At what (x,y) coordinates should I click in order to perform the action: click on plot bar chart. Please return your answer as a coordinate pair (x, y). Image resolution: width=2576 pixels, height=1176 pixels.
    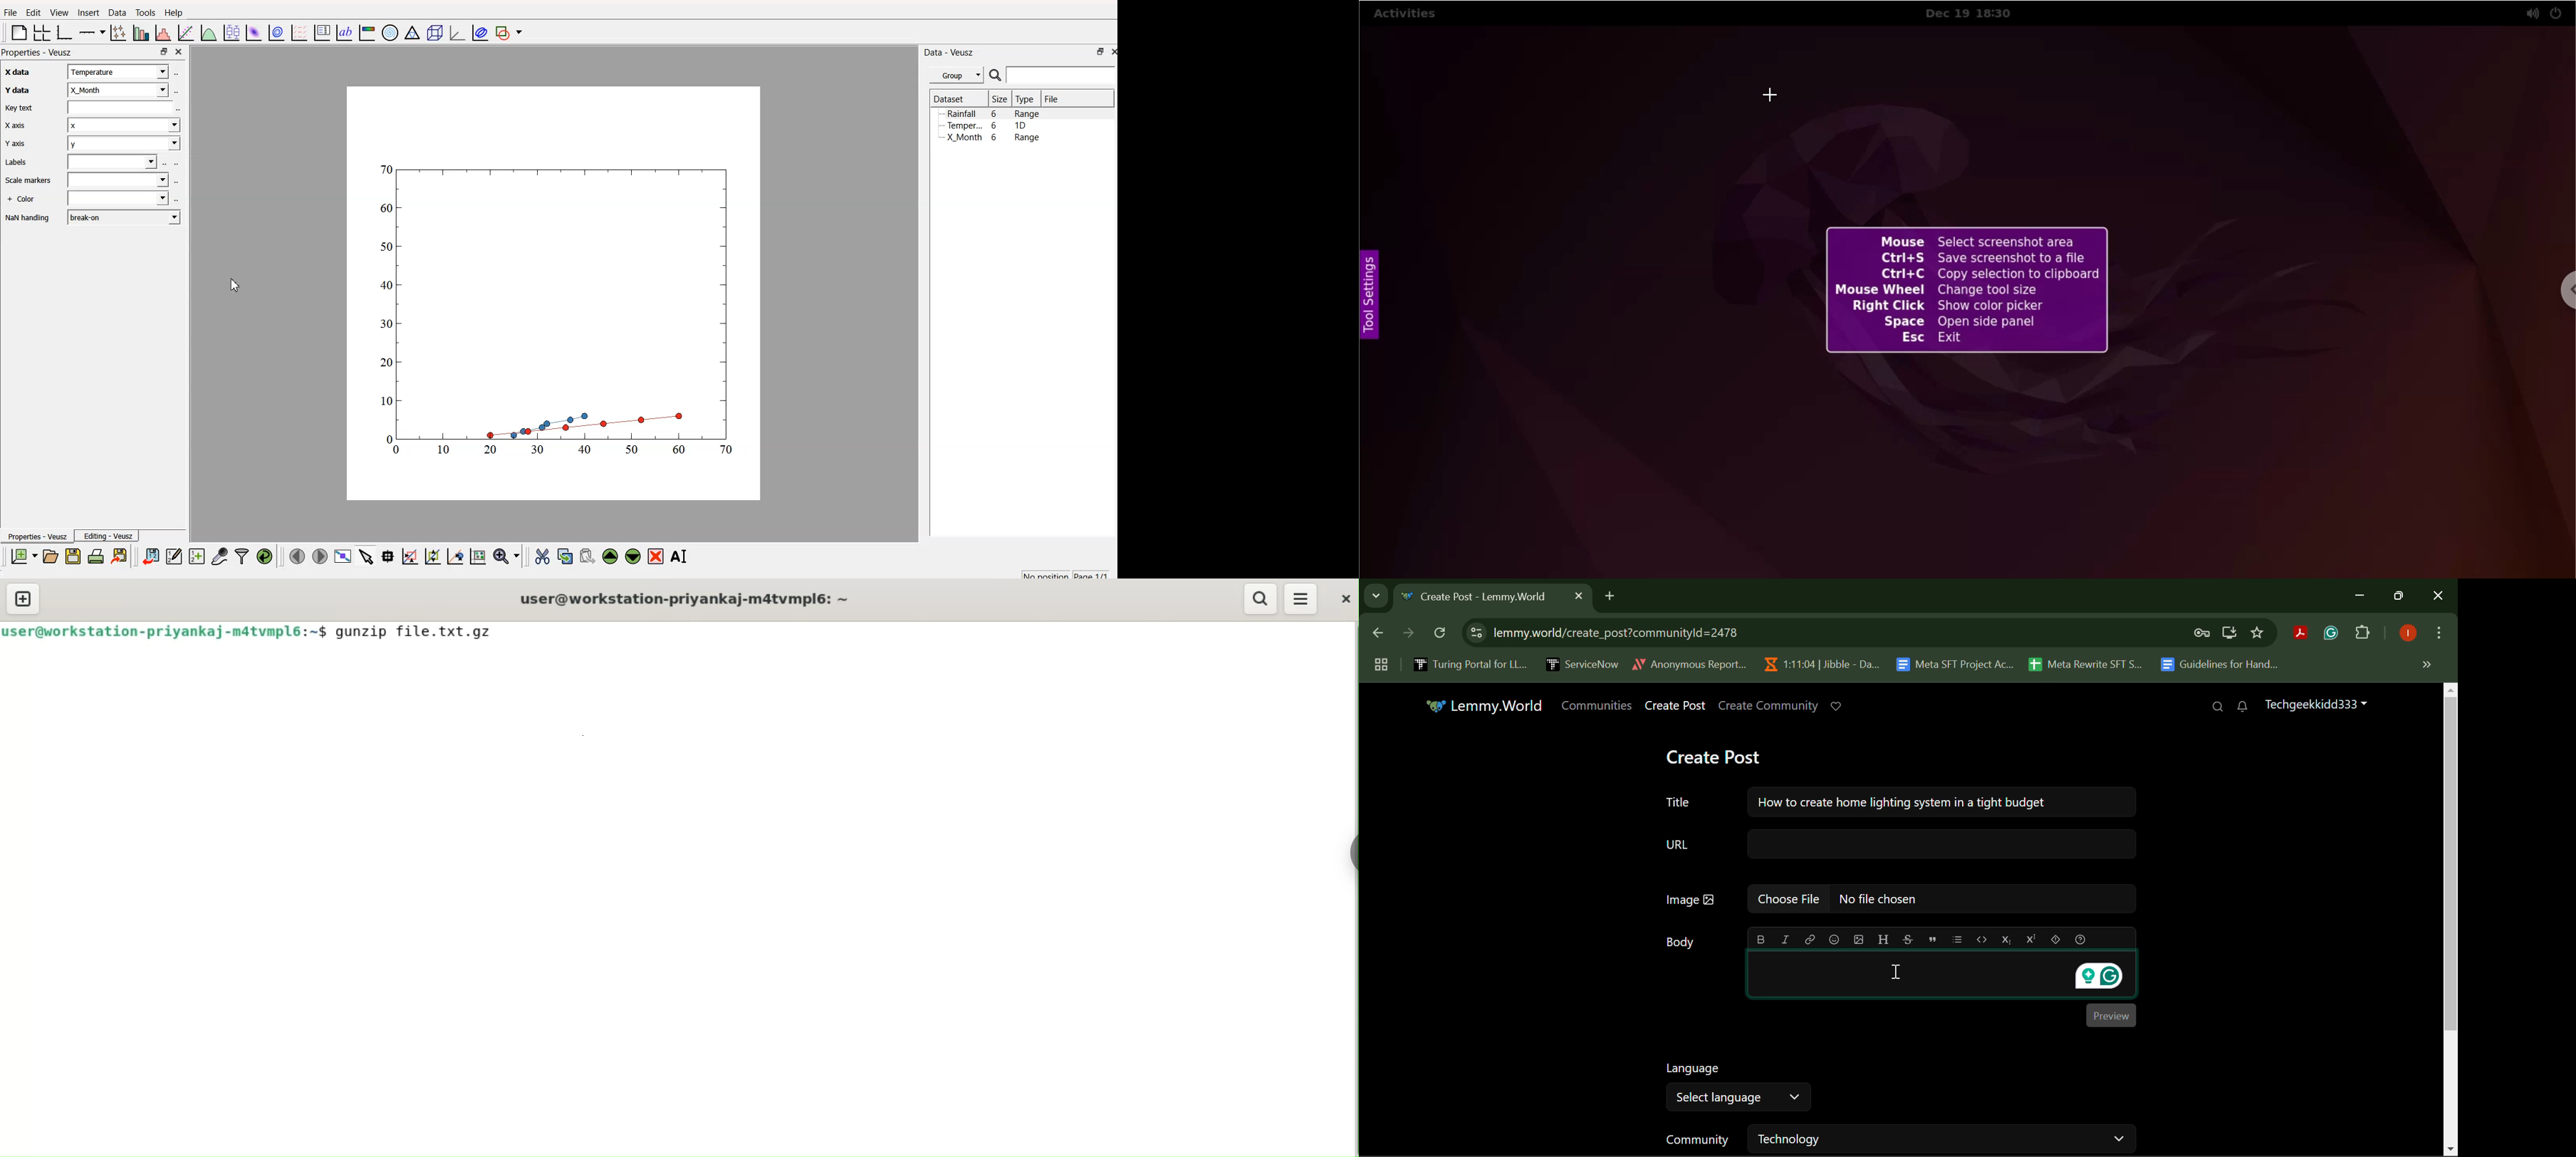
    Looking at the image, I should click on (139, 32).